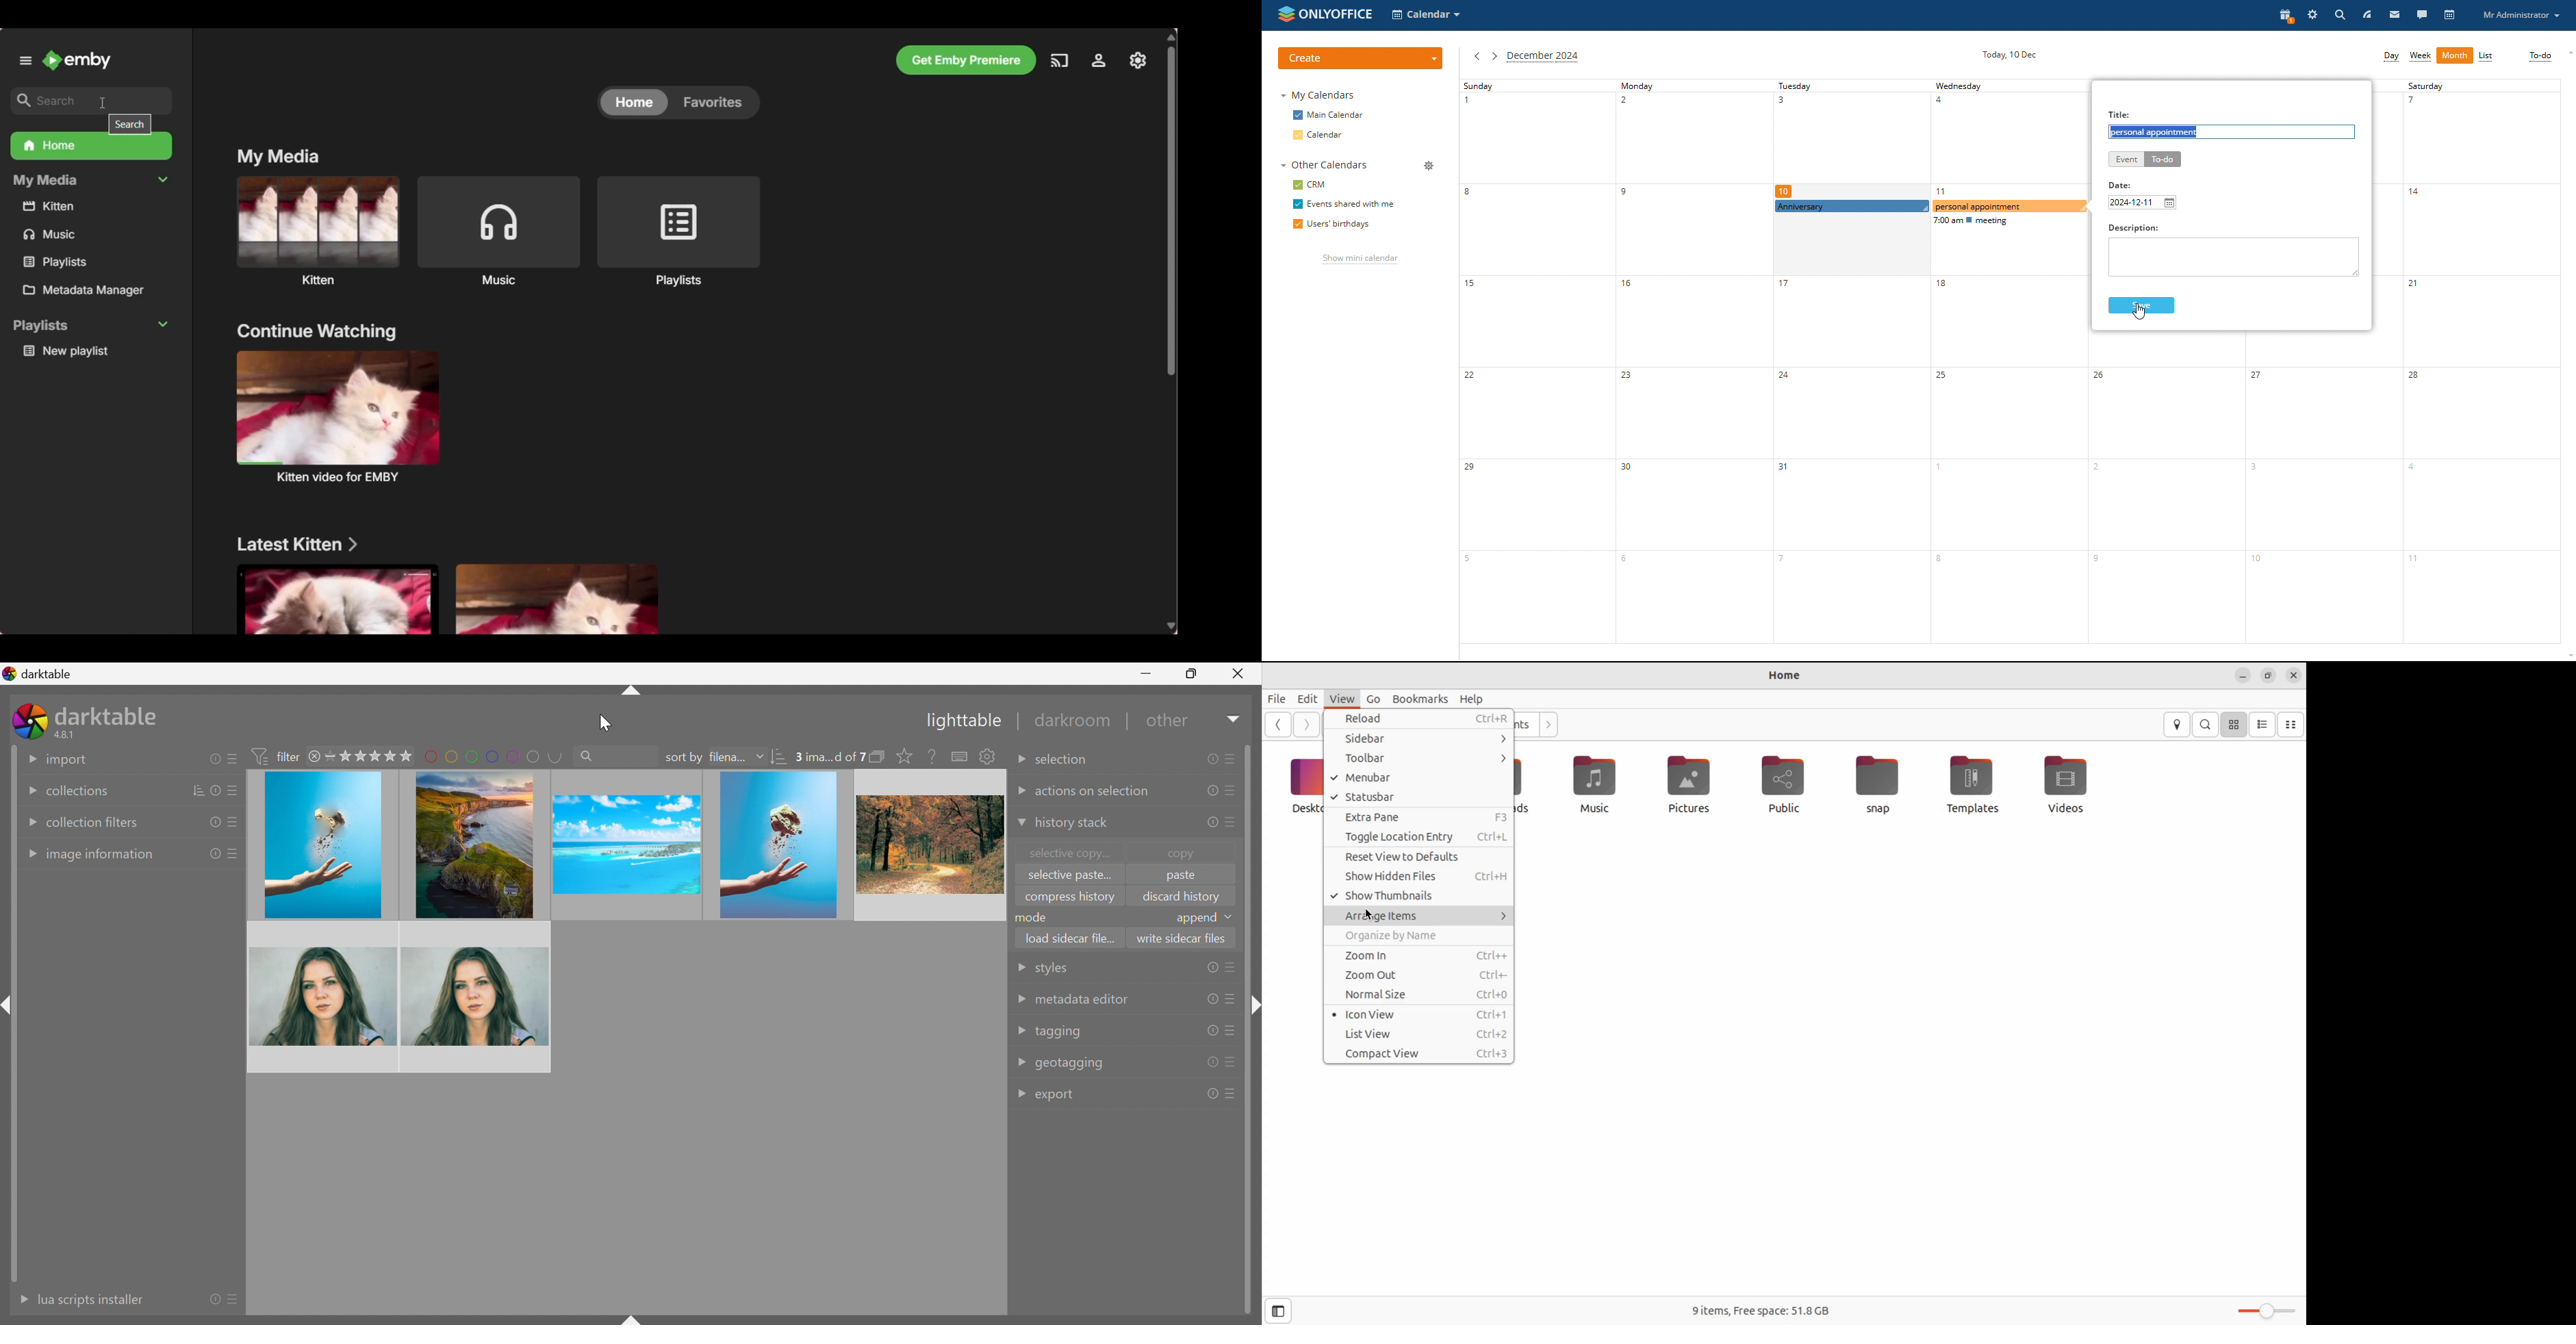 Image resolution: width=2576 pixels, height=1344 pixels. Describe the element at coordinates (1232, 967) in the screenshot. I see `presets` at that location.